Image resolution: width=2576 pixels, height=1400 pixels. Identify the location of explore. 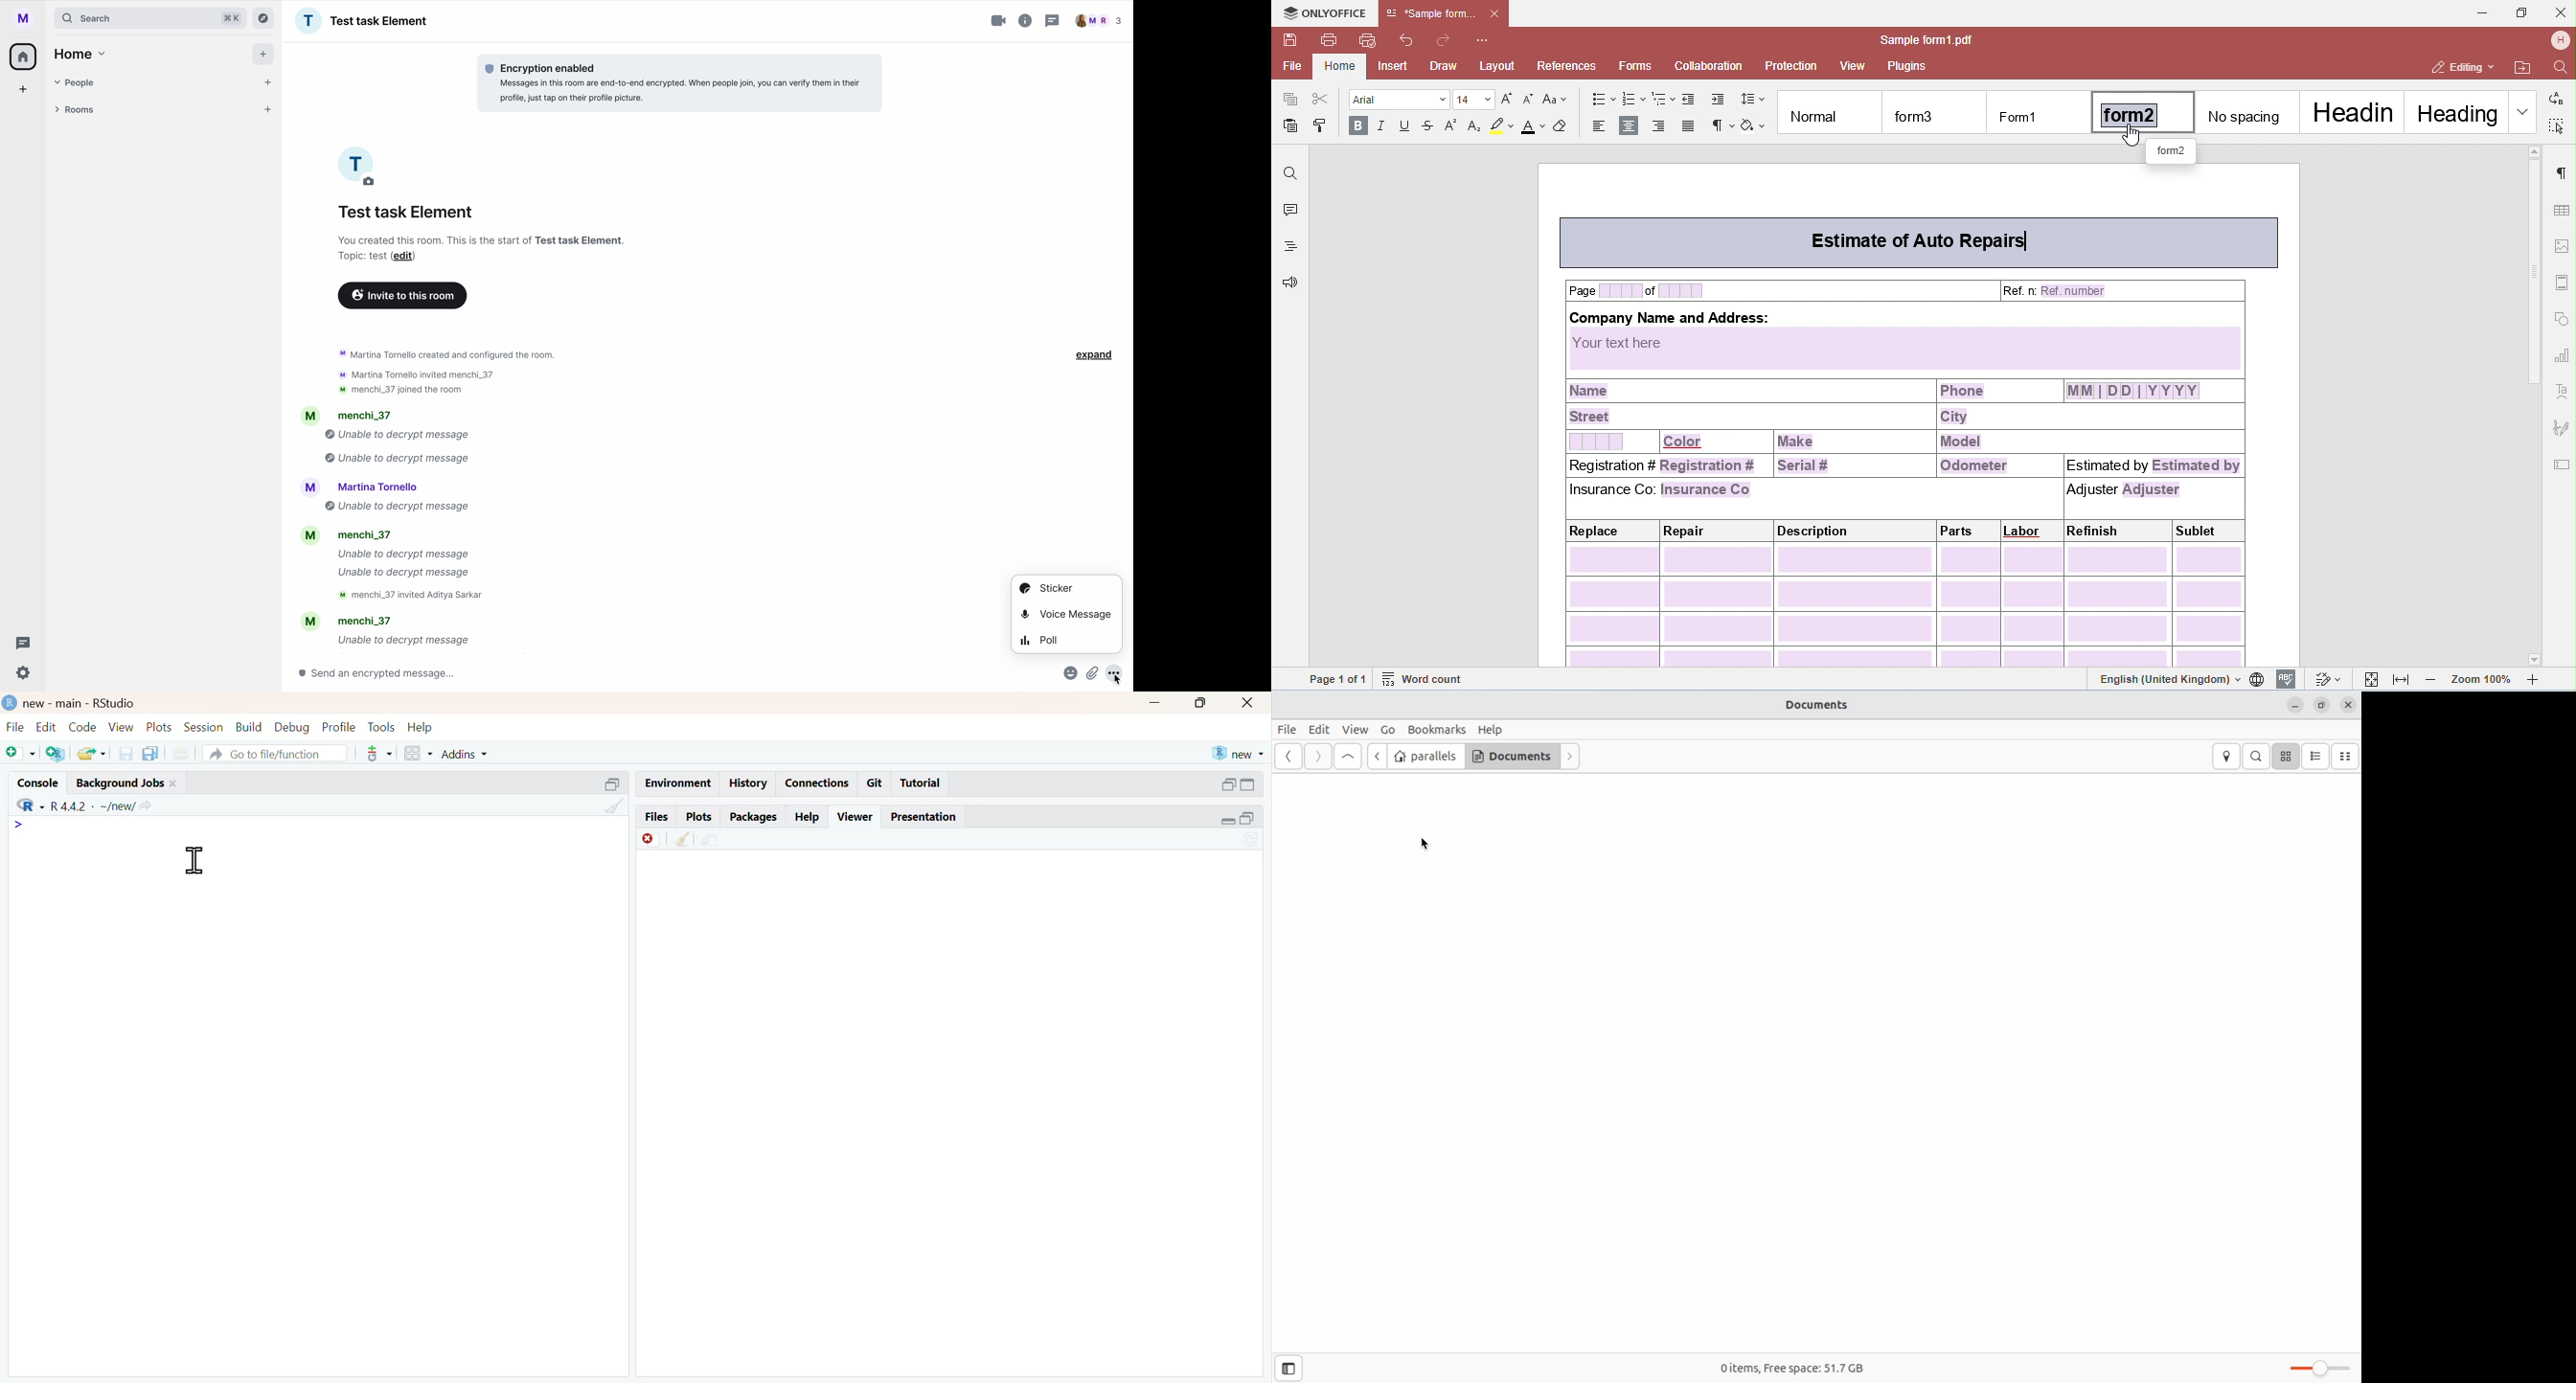
(266, 17).